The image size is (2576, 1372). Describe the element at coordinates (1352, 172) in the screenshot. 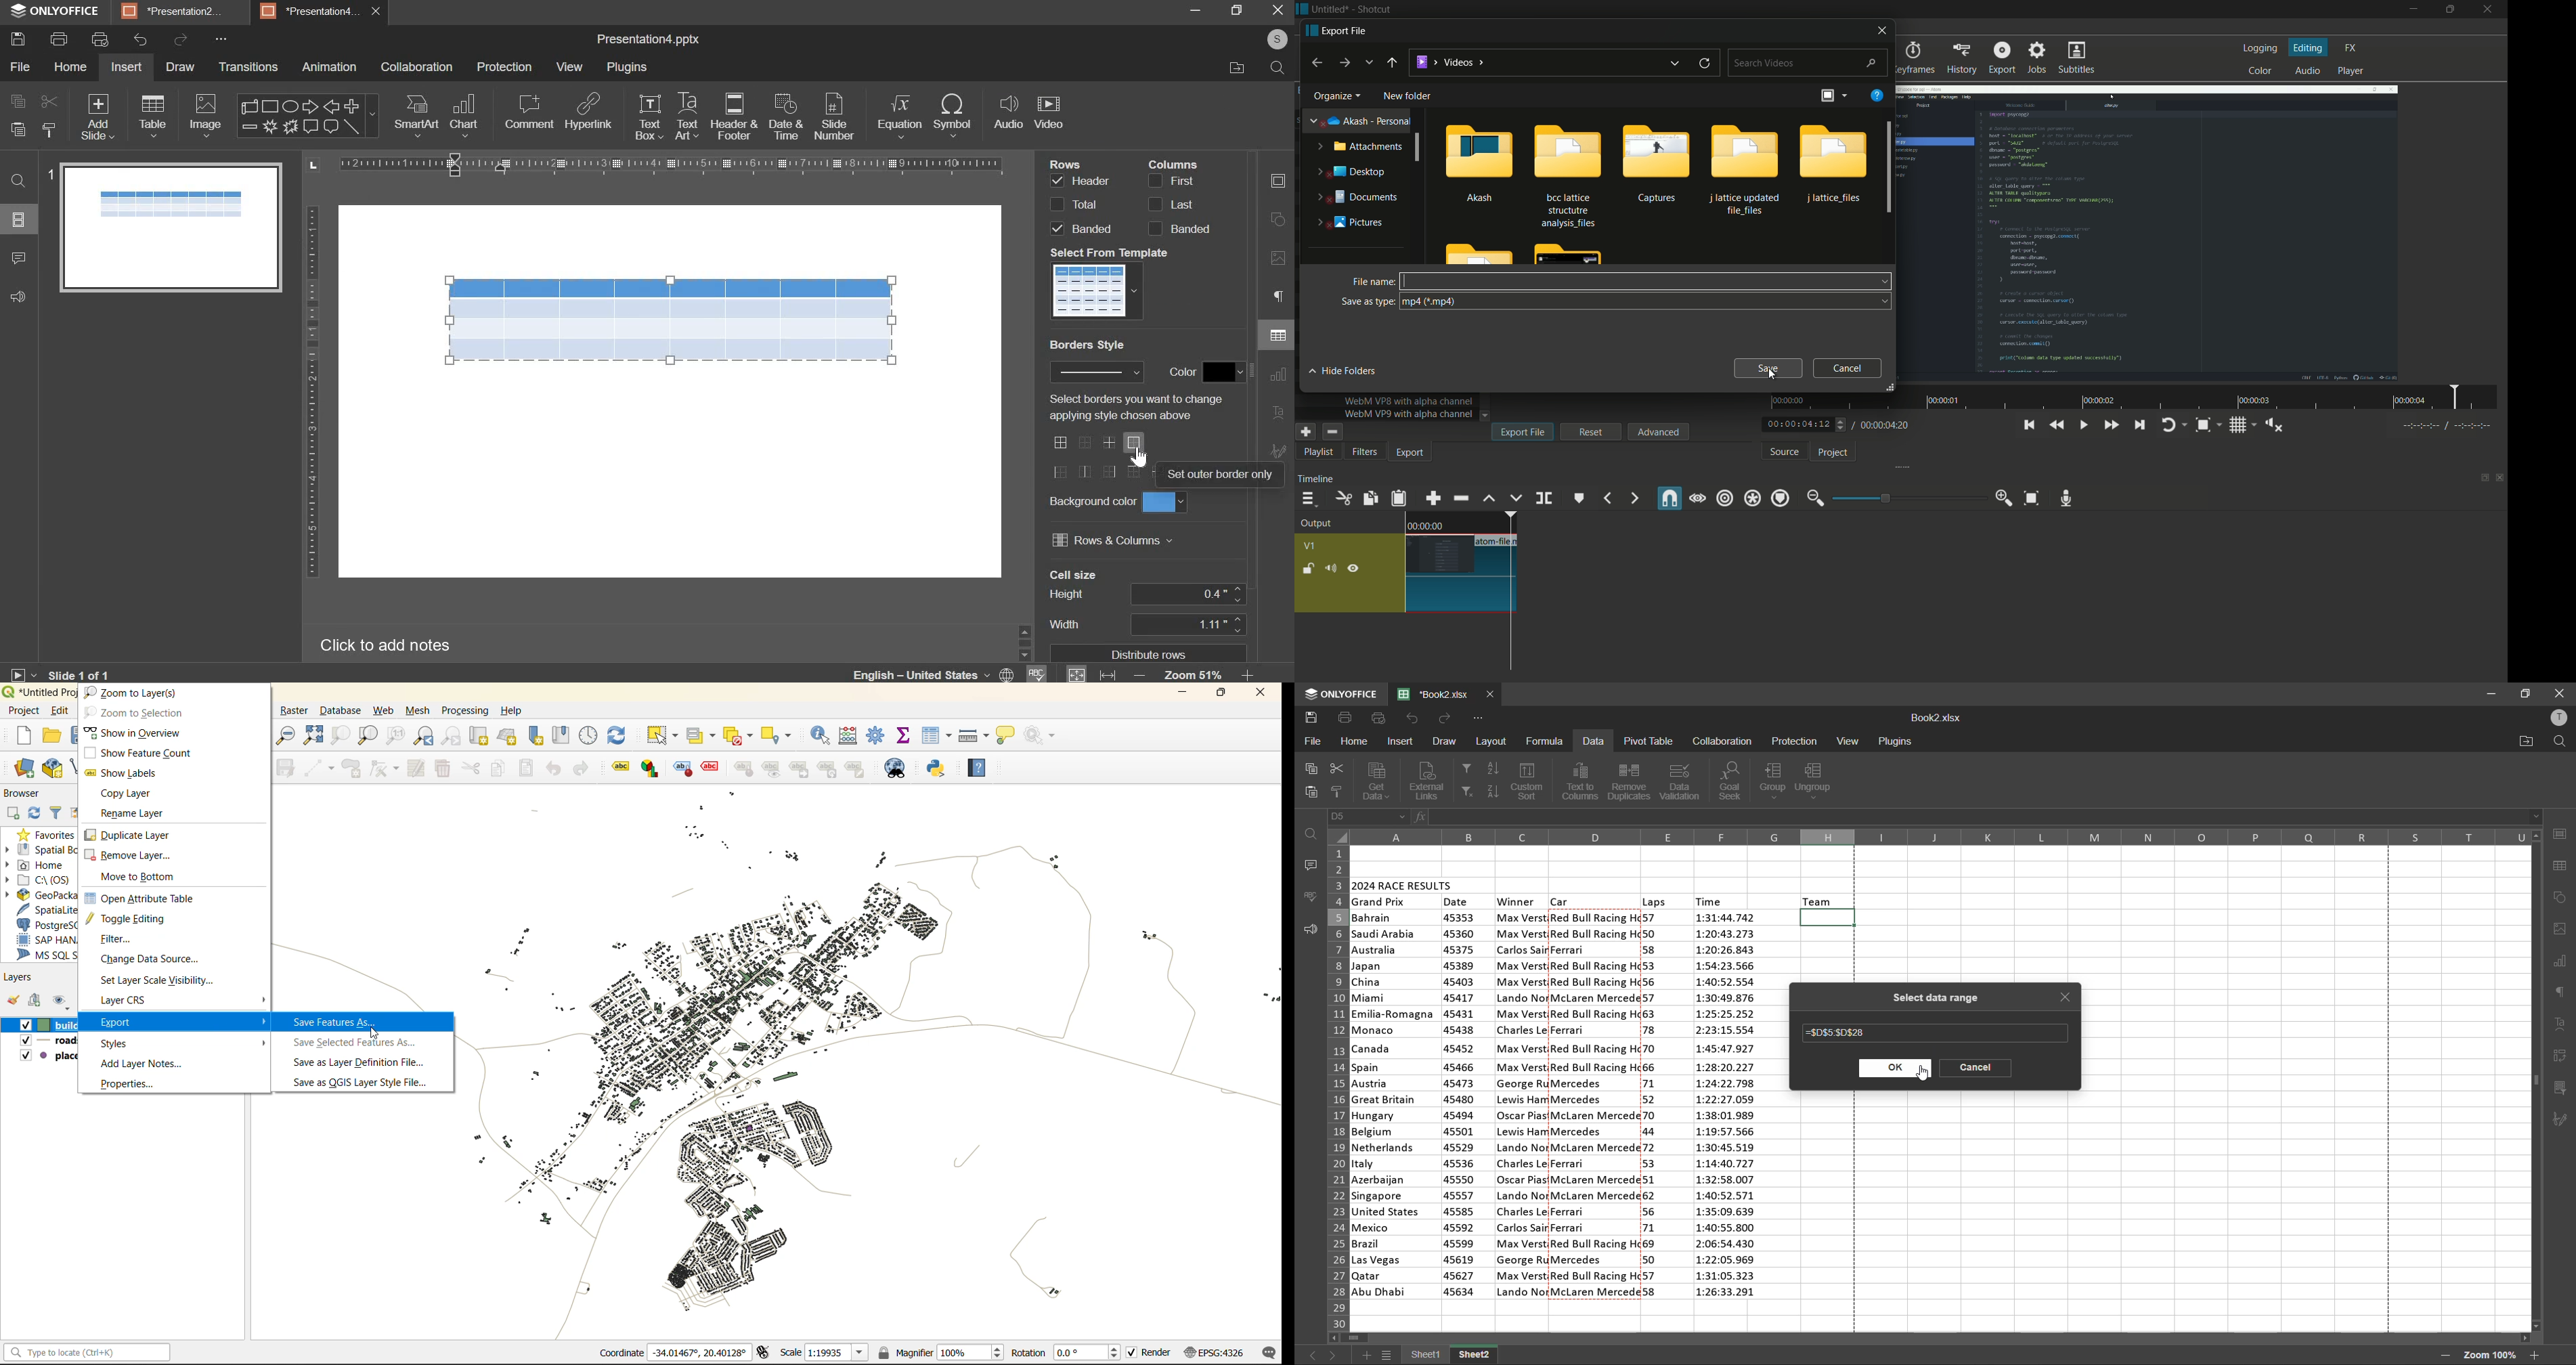

I see `desktop` at that location.